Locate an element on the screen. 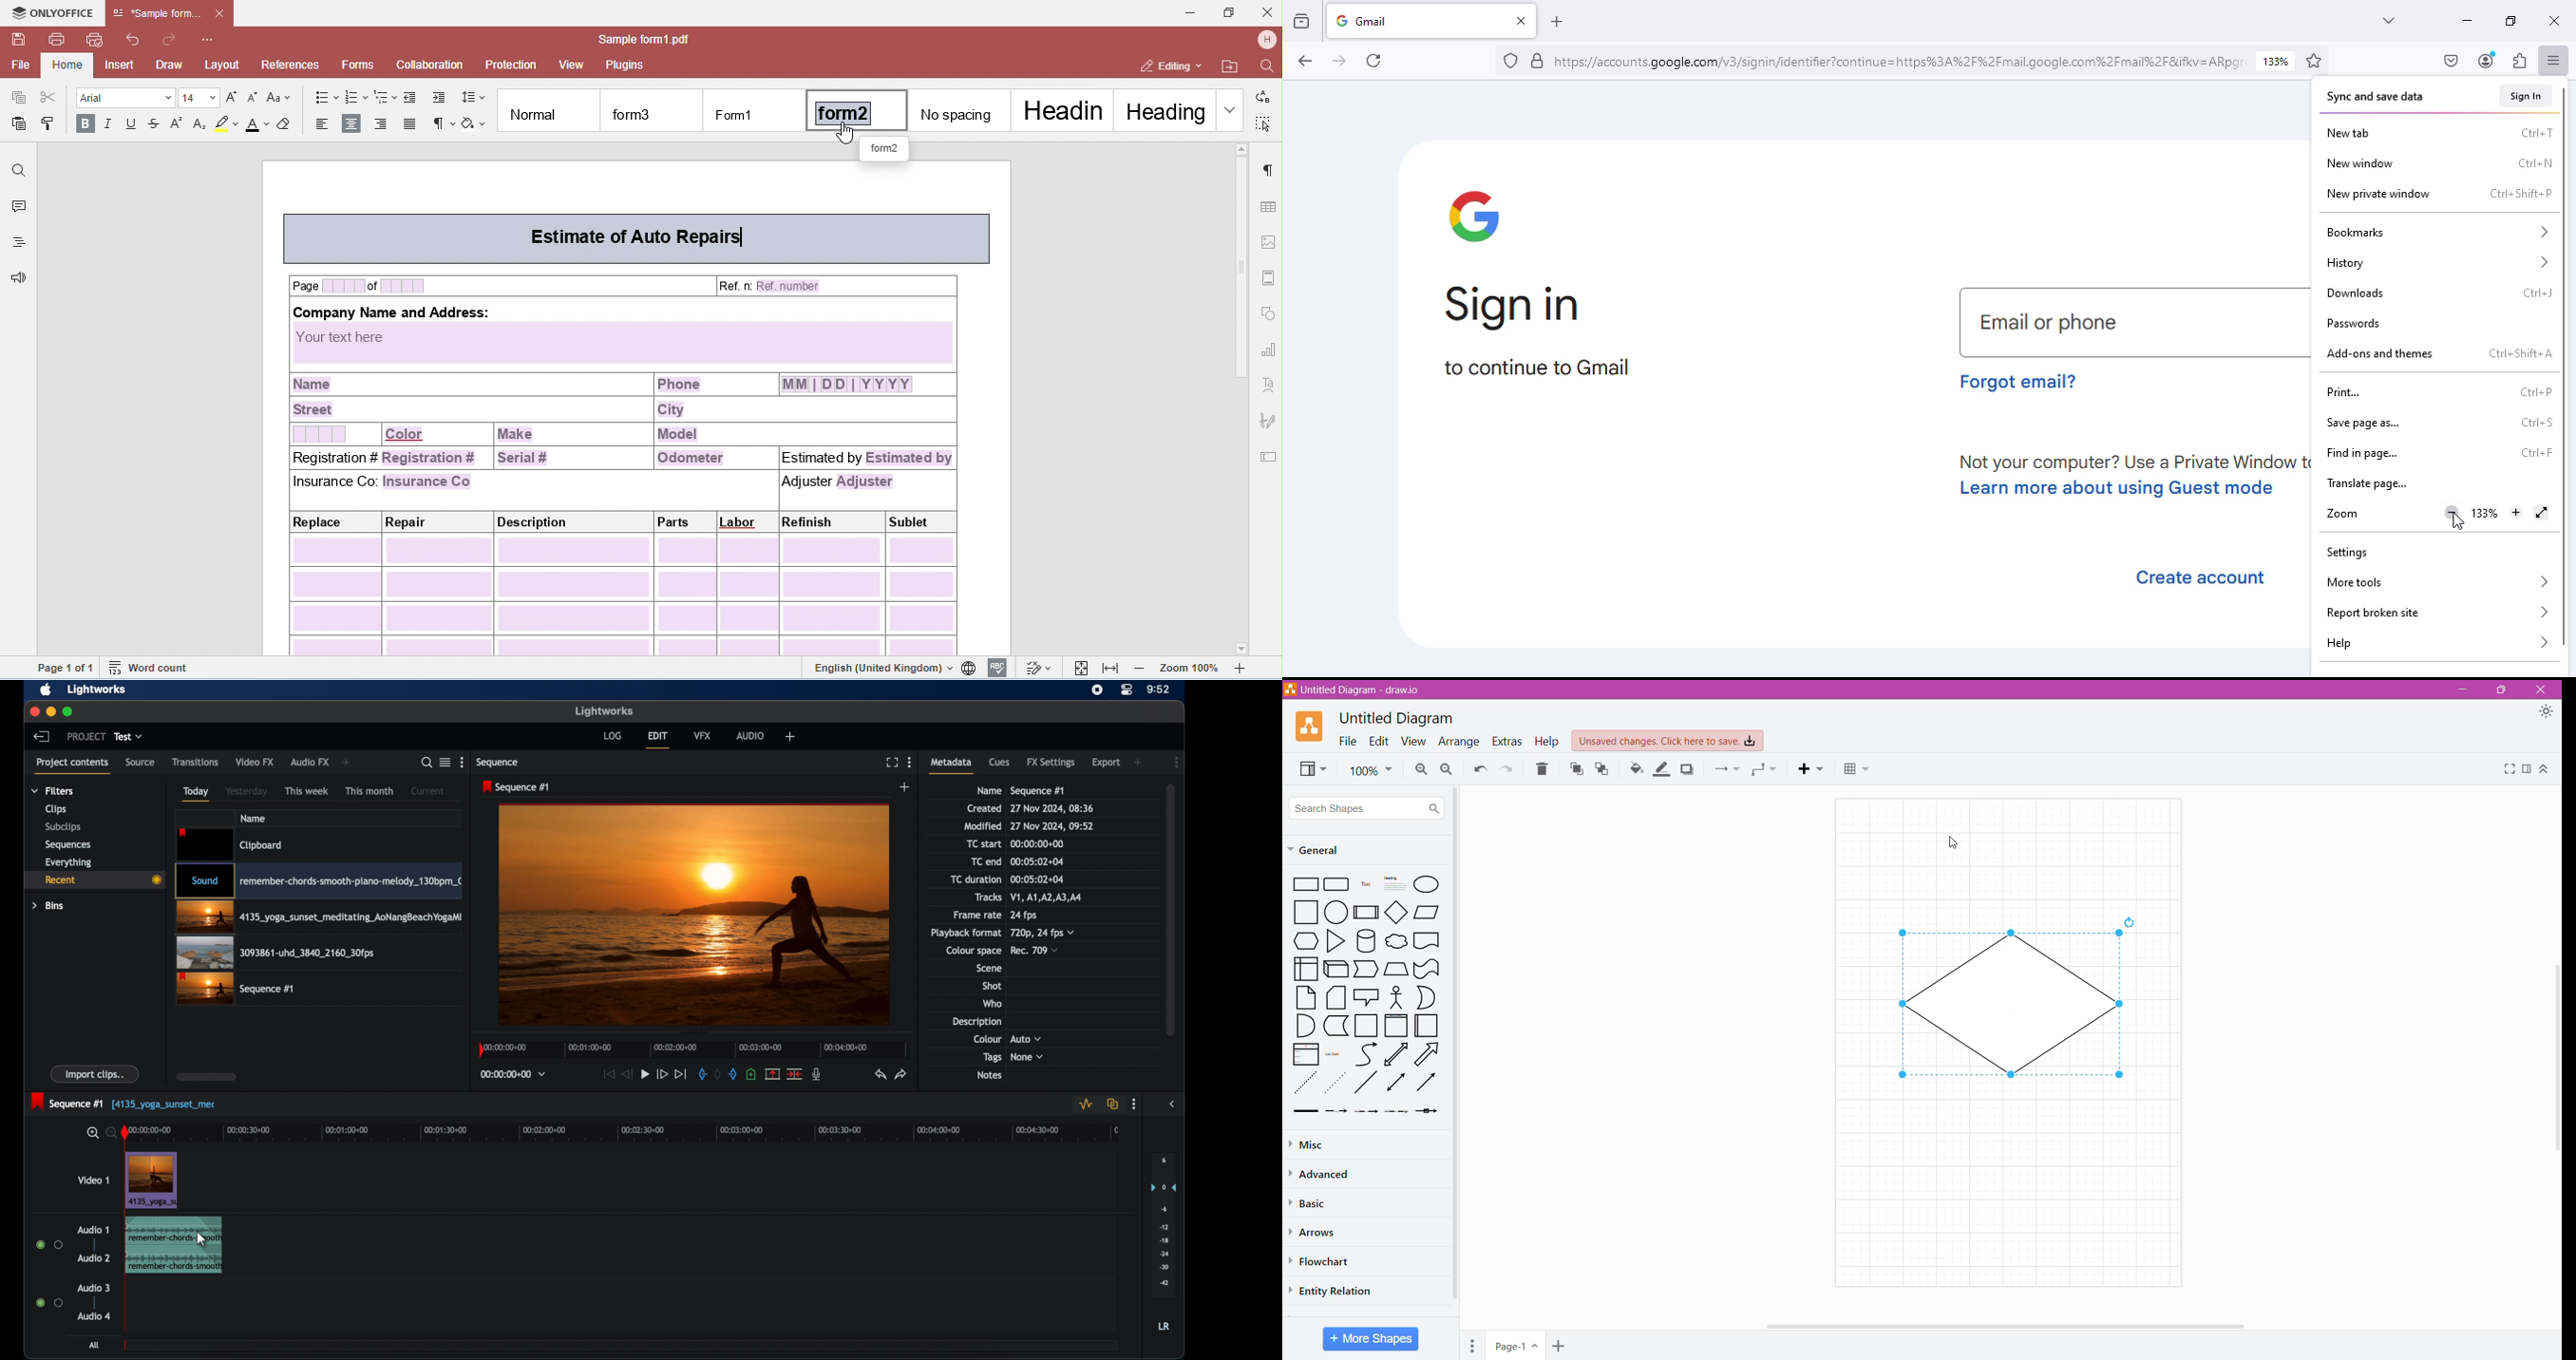  Dashed Line is located at coordinates (1306, 1086).